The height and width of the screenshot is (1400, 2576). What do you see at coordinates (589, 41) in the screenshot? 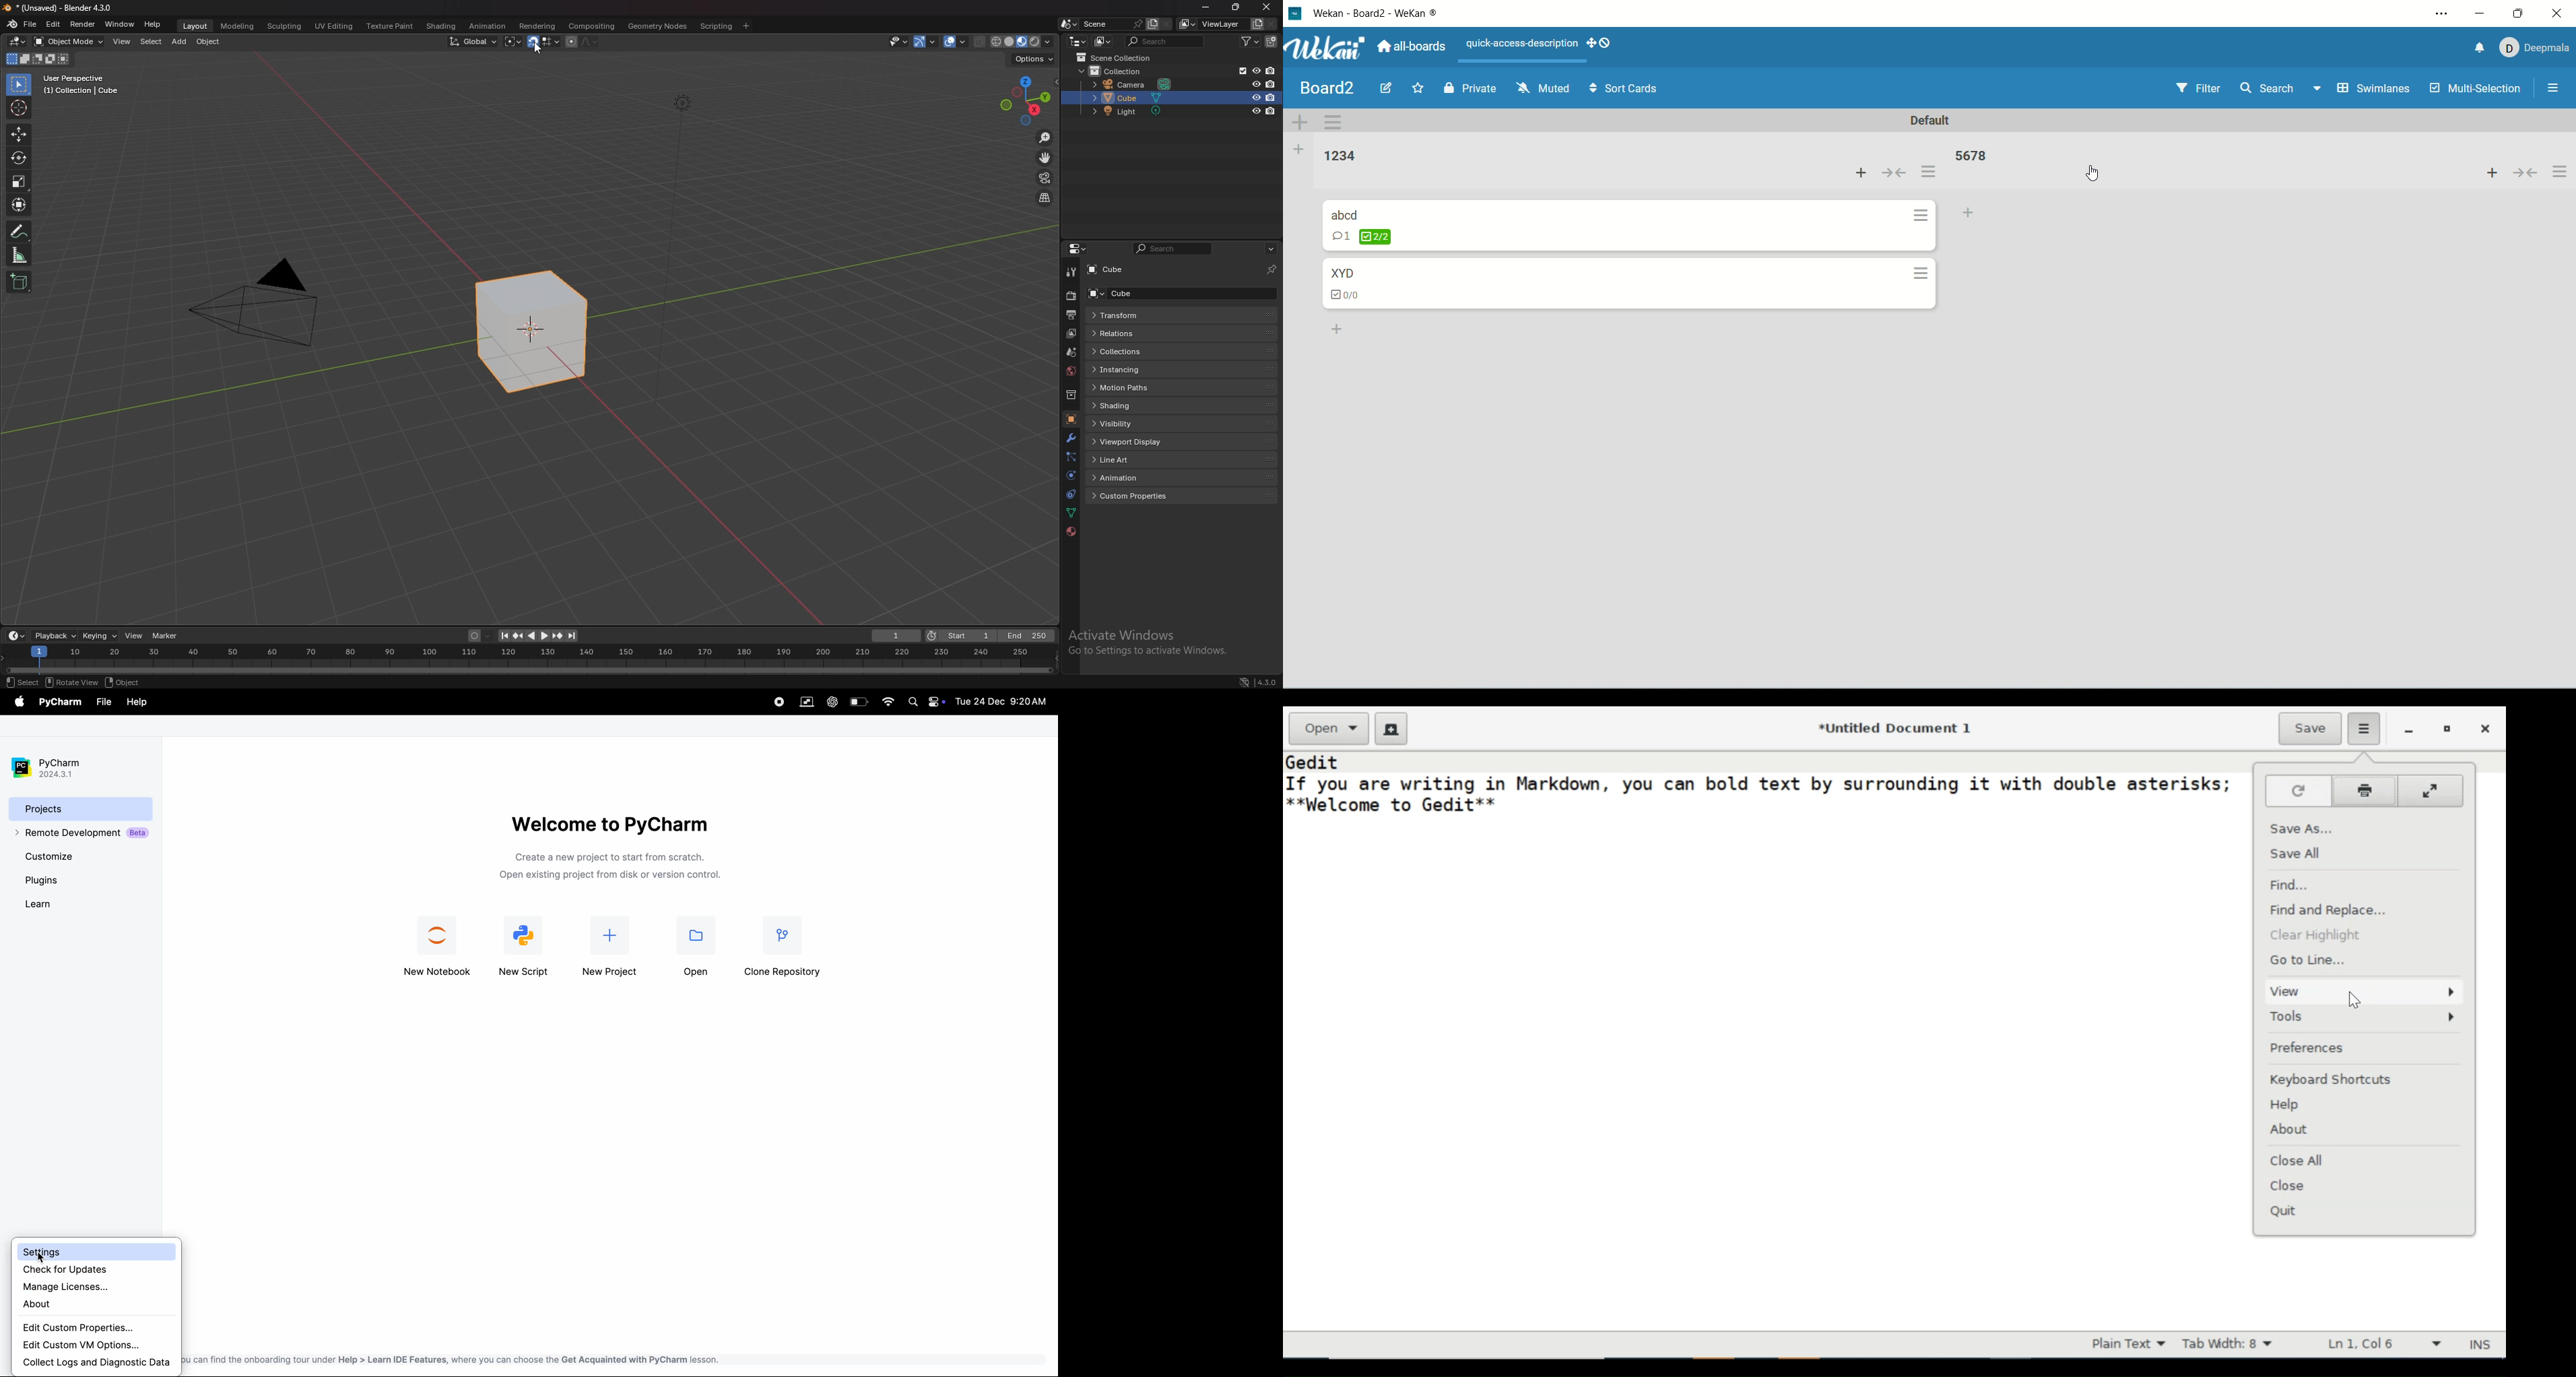
I see `proportional editing fall off` at bounding box center [589, 41].